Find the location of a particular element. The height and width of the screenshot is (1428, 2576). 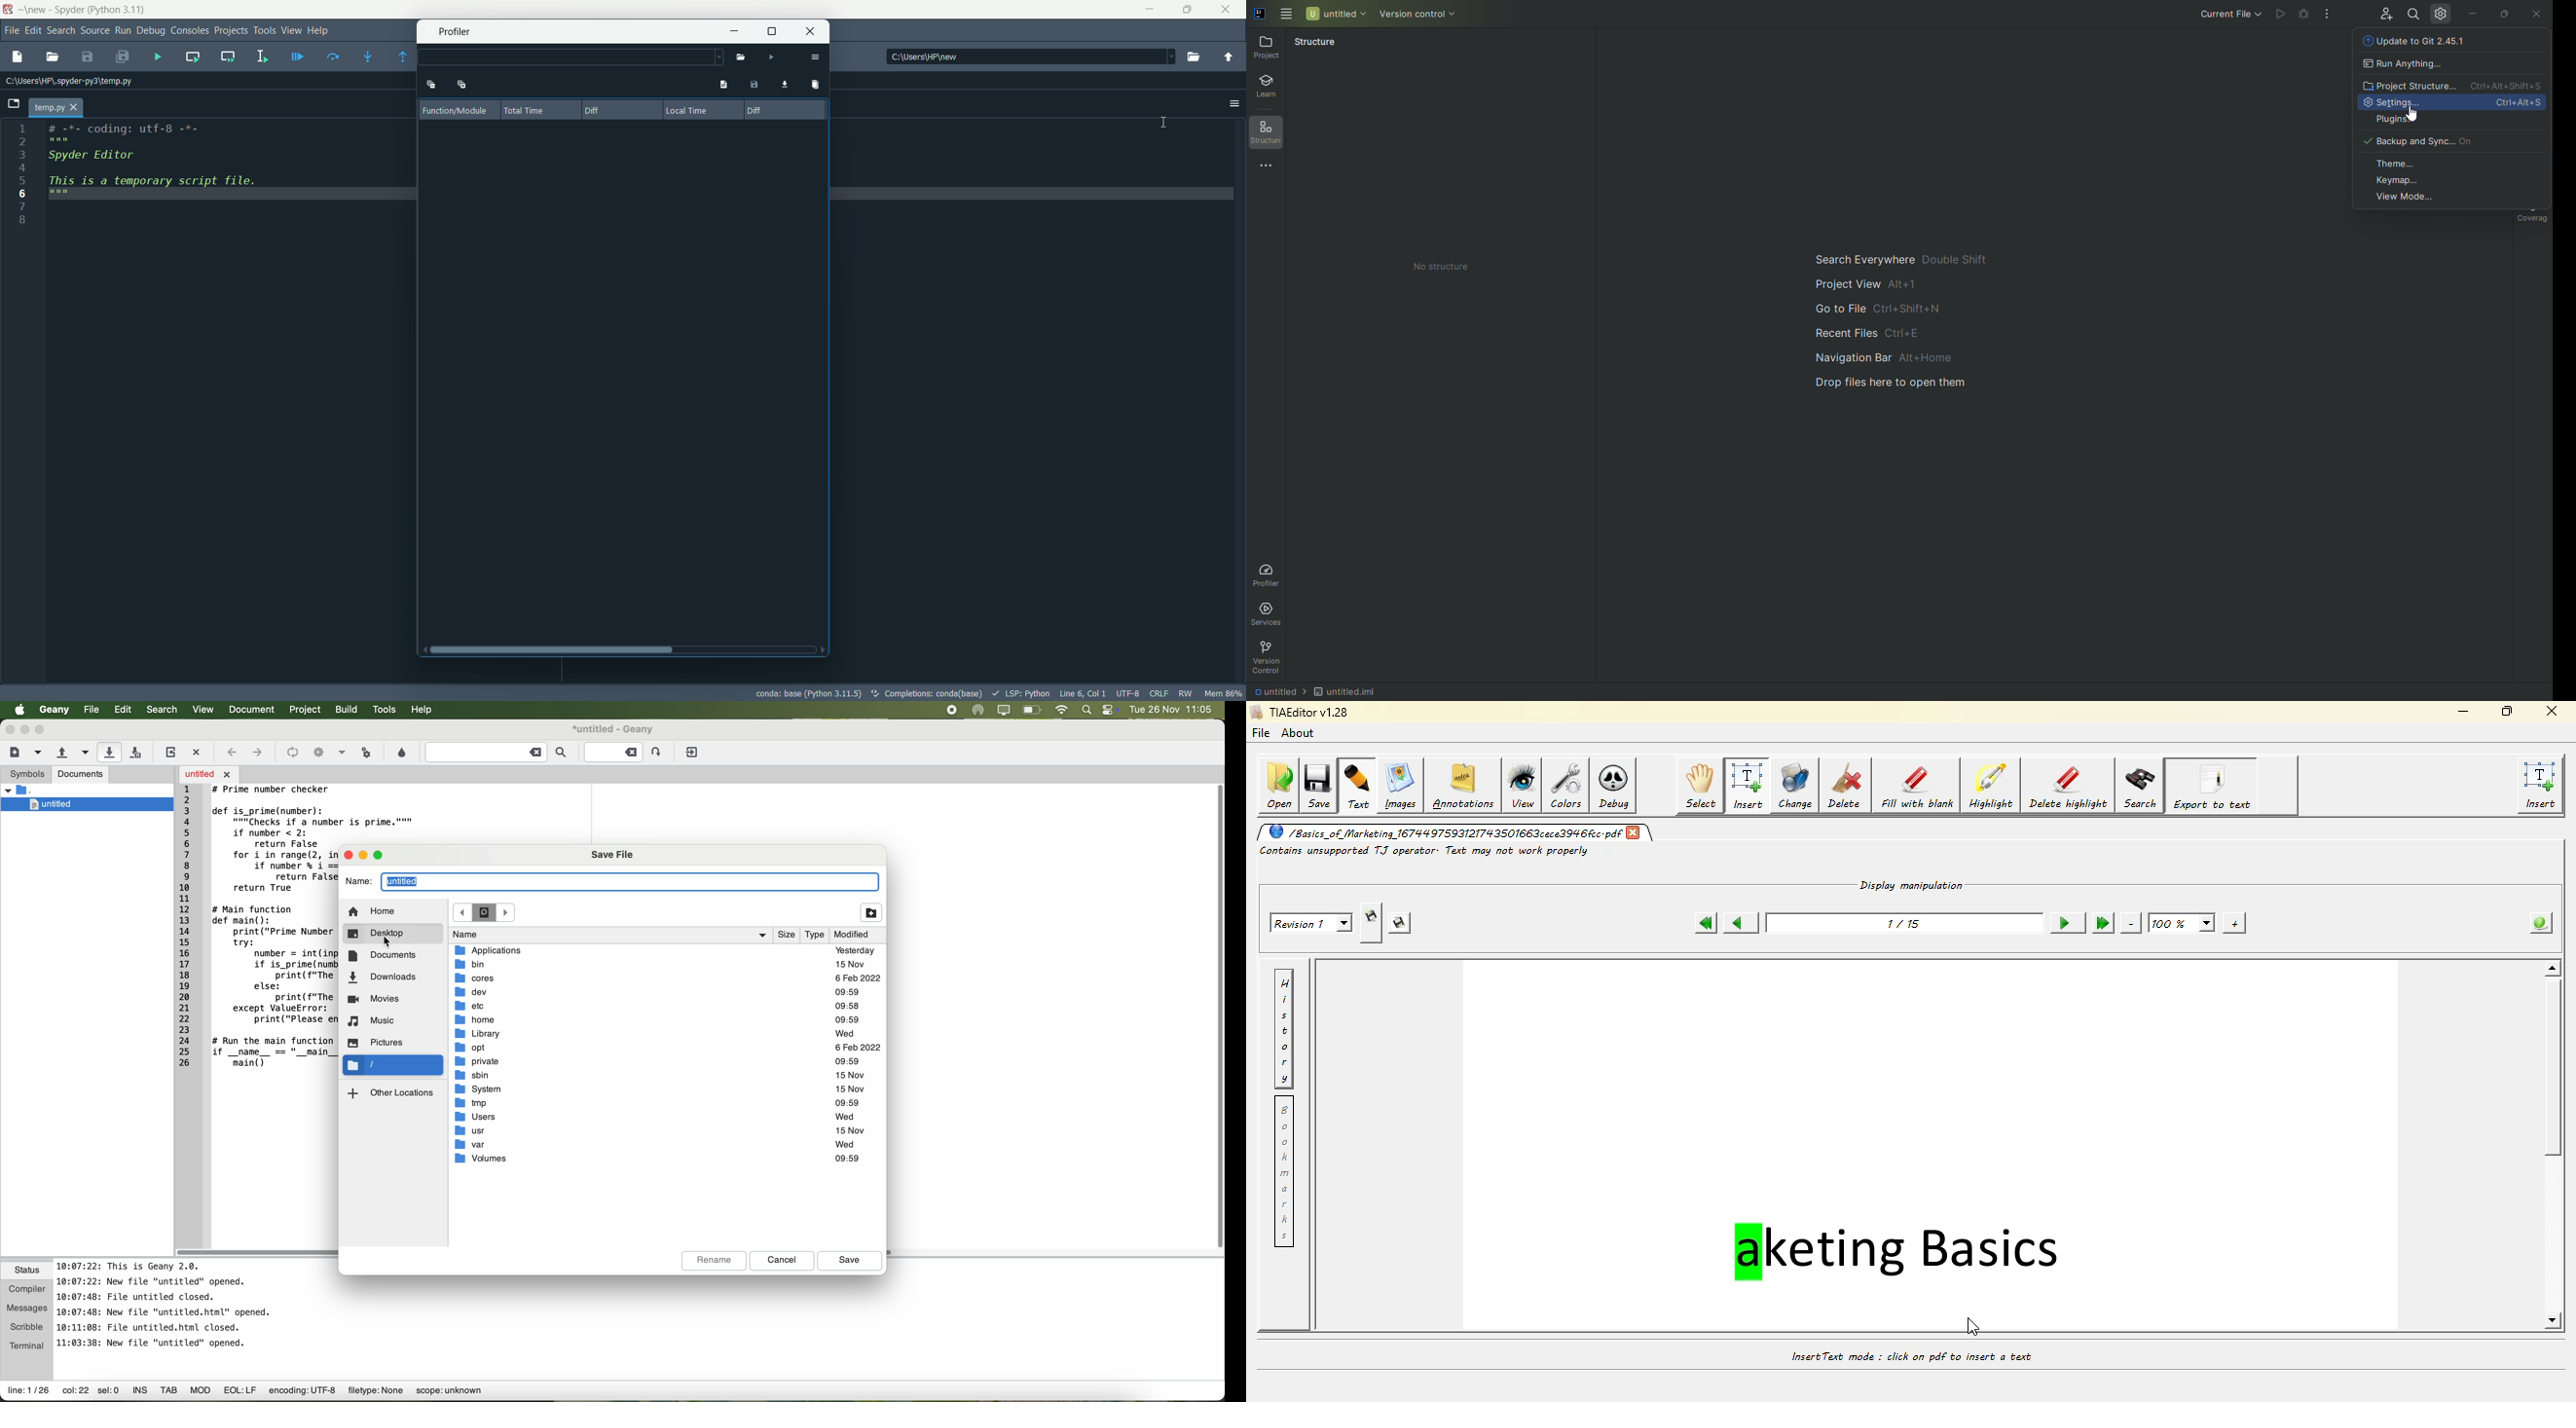

library is located at coordinates (658, 1035).